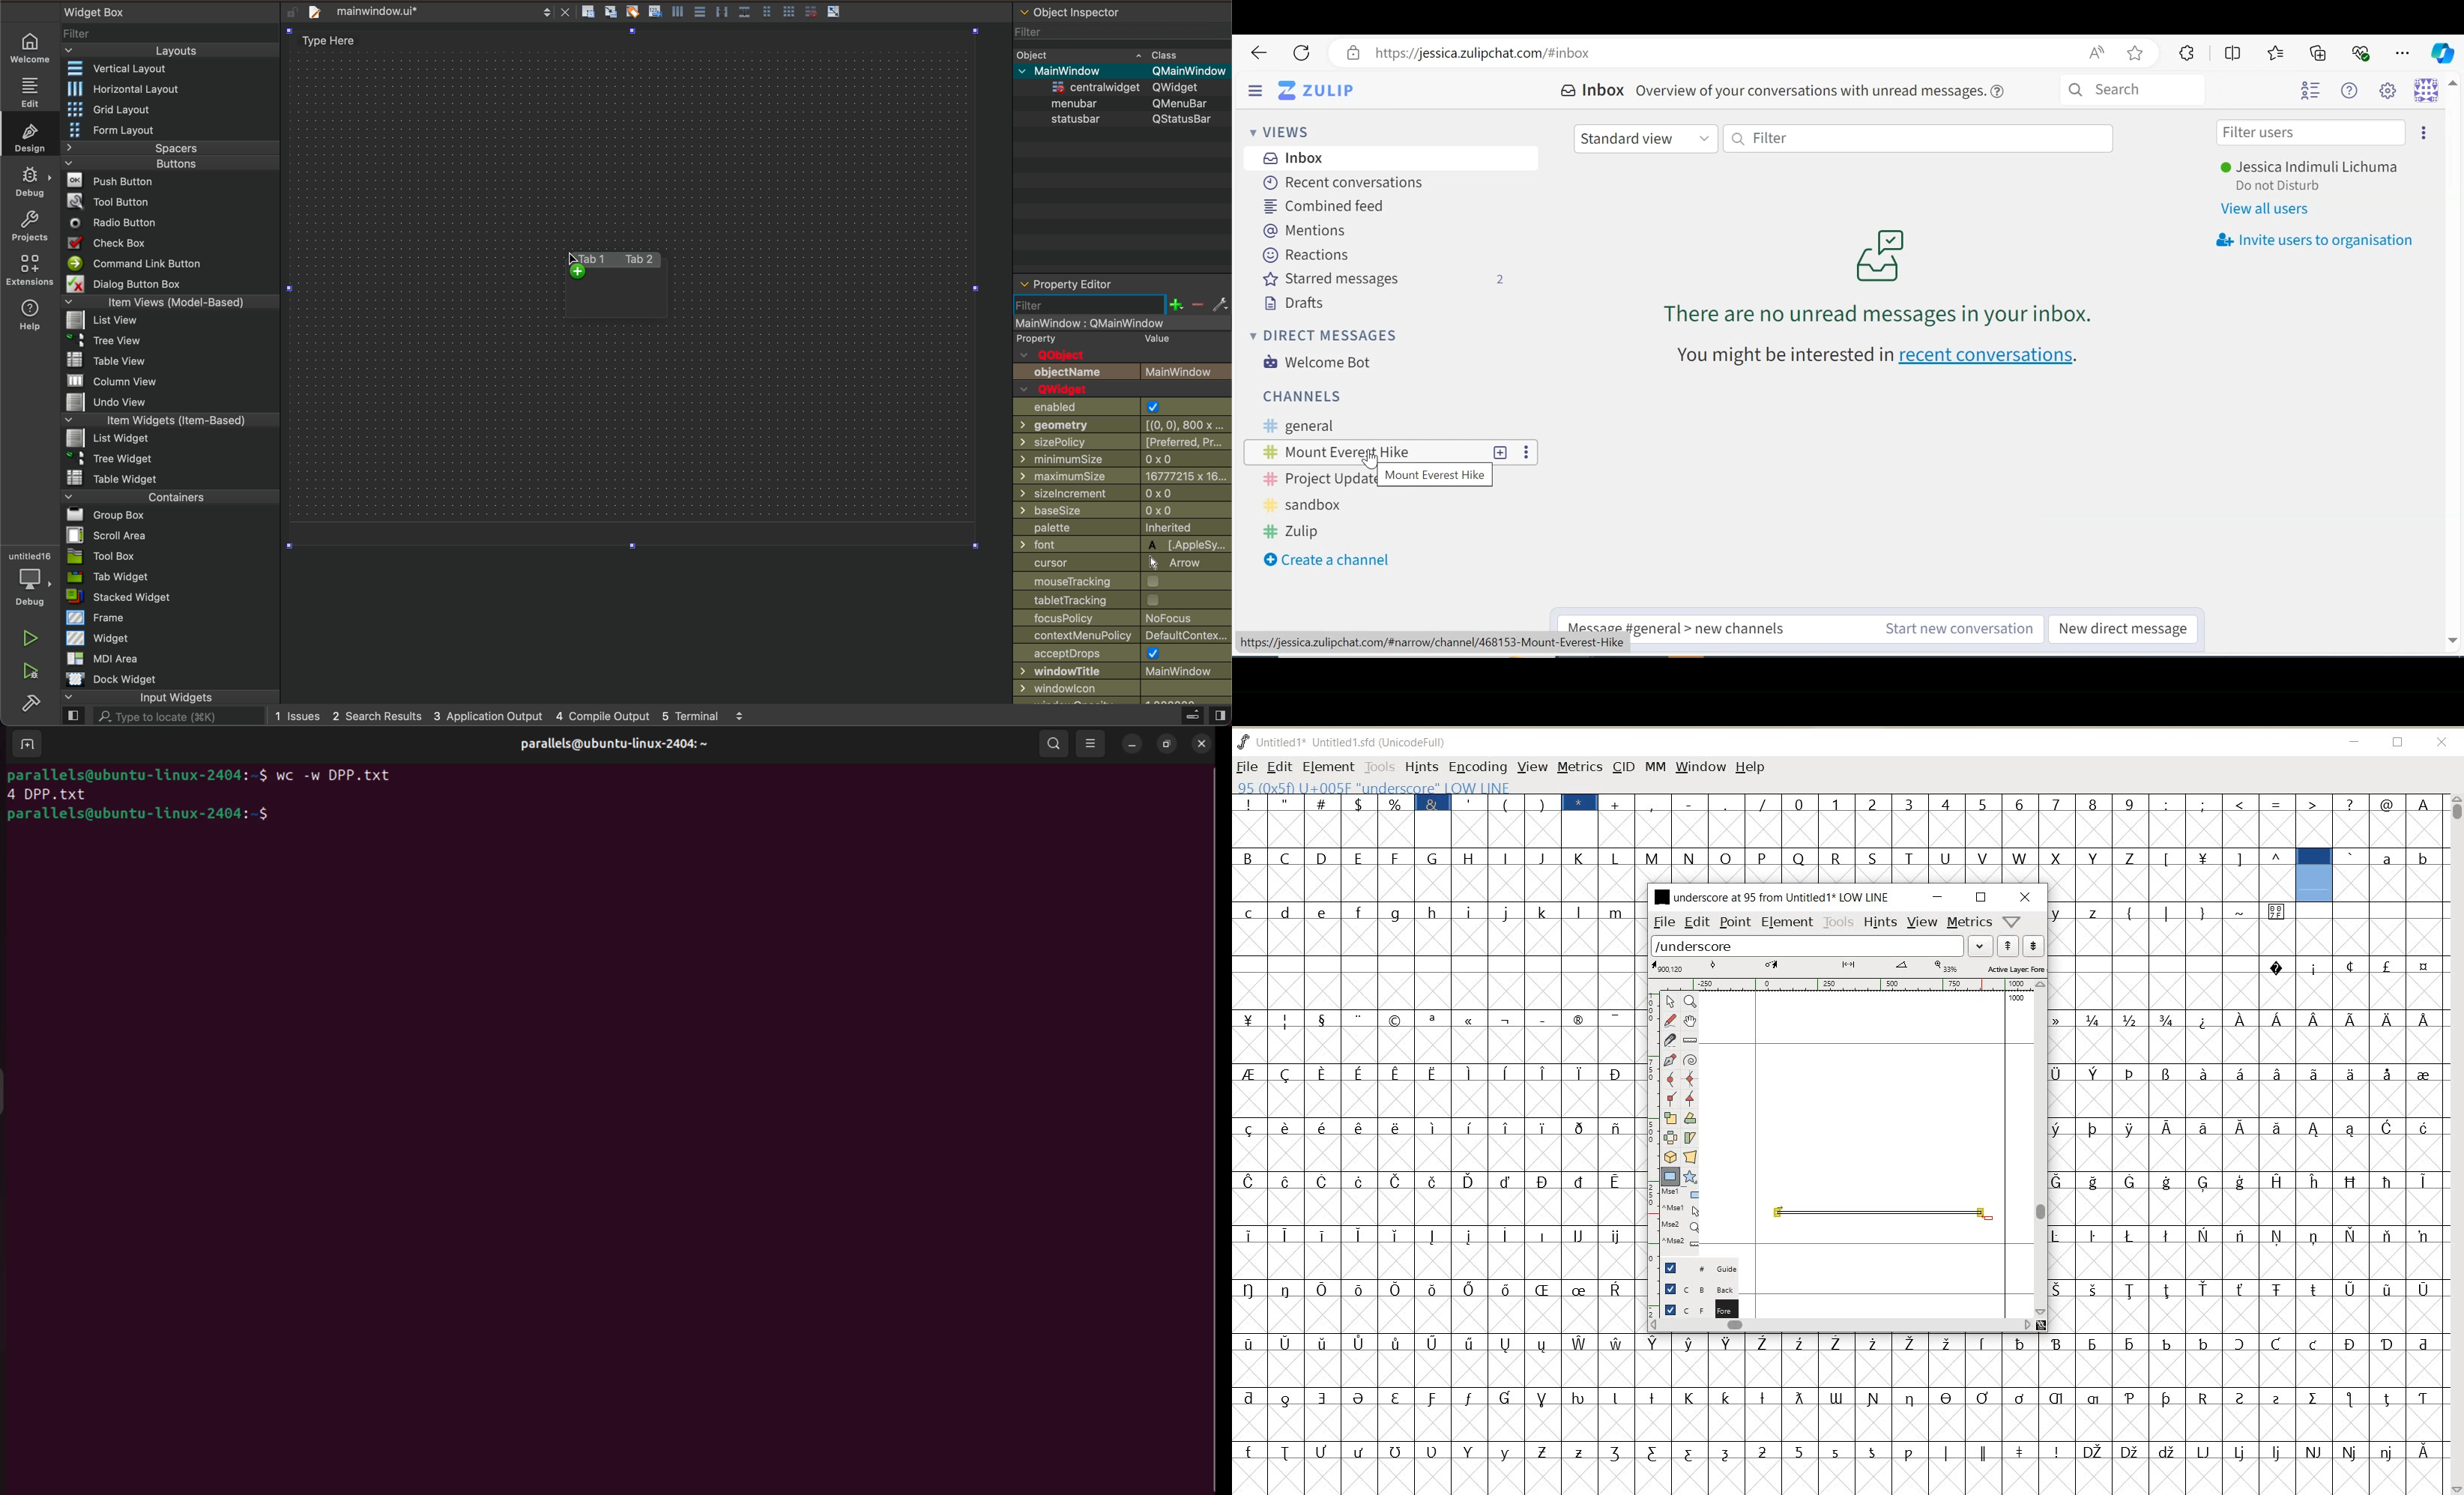 This screenshot has height=1512, width=2464. What do you see at coordinates (2447, 51) in the screenshot?
I see `` at bounding box center [2447, 51].